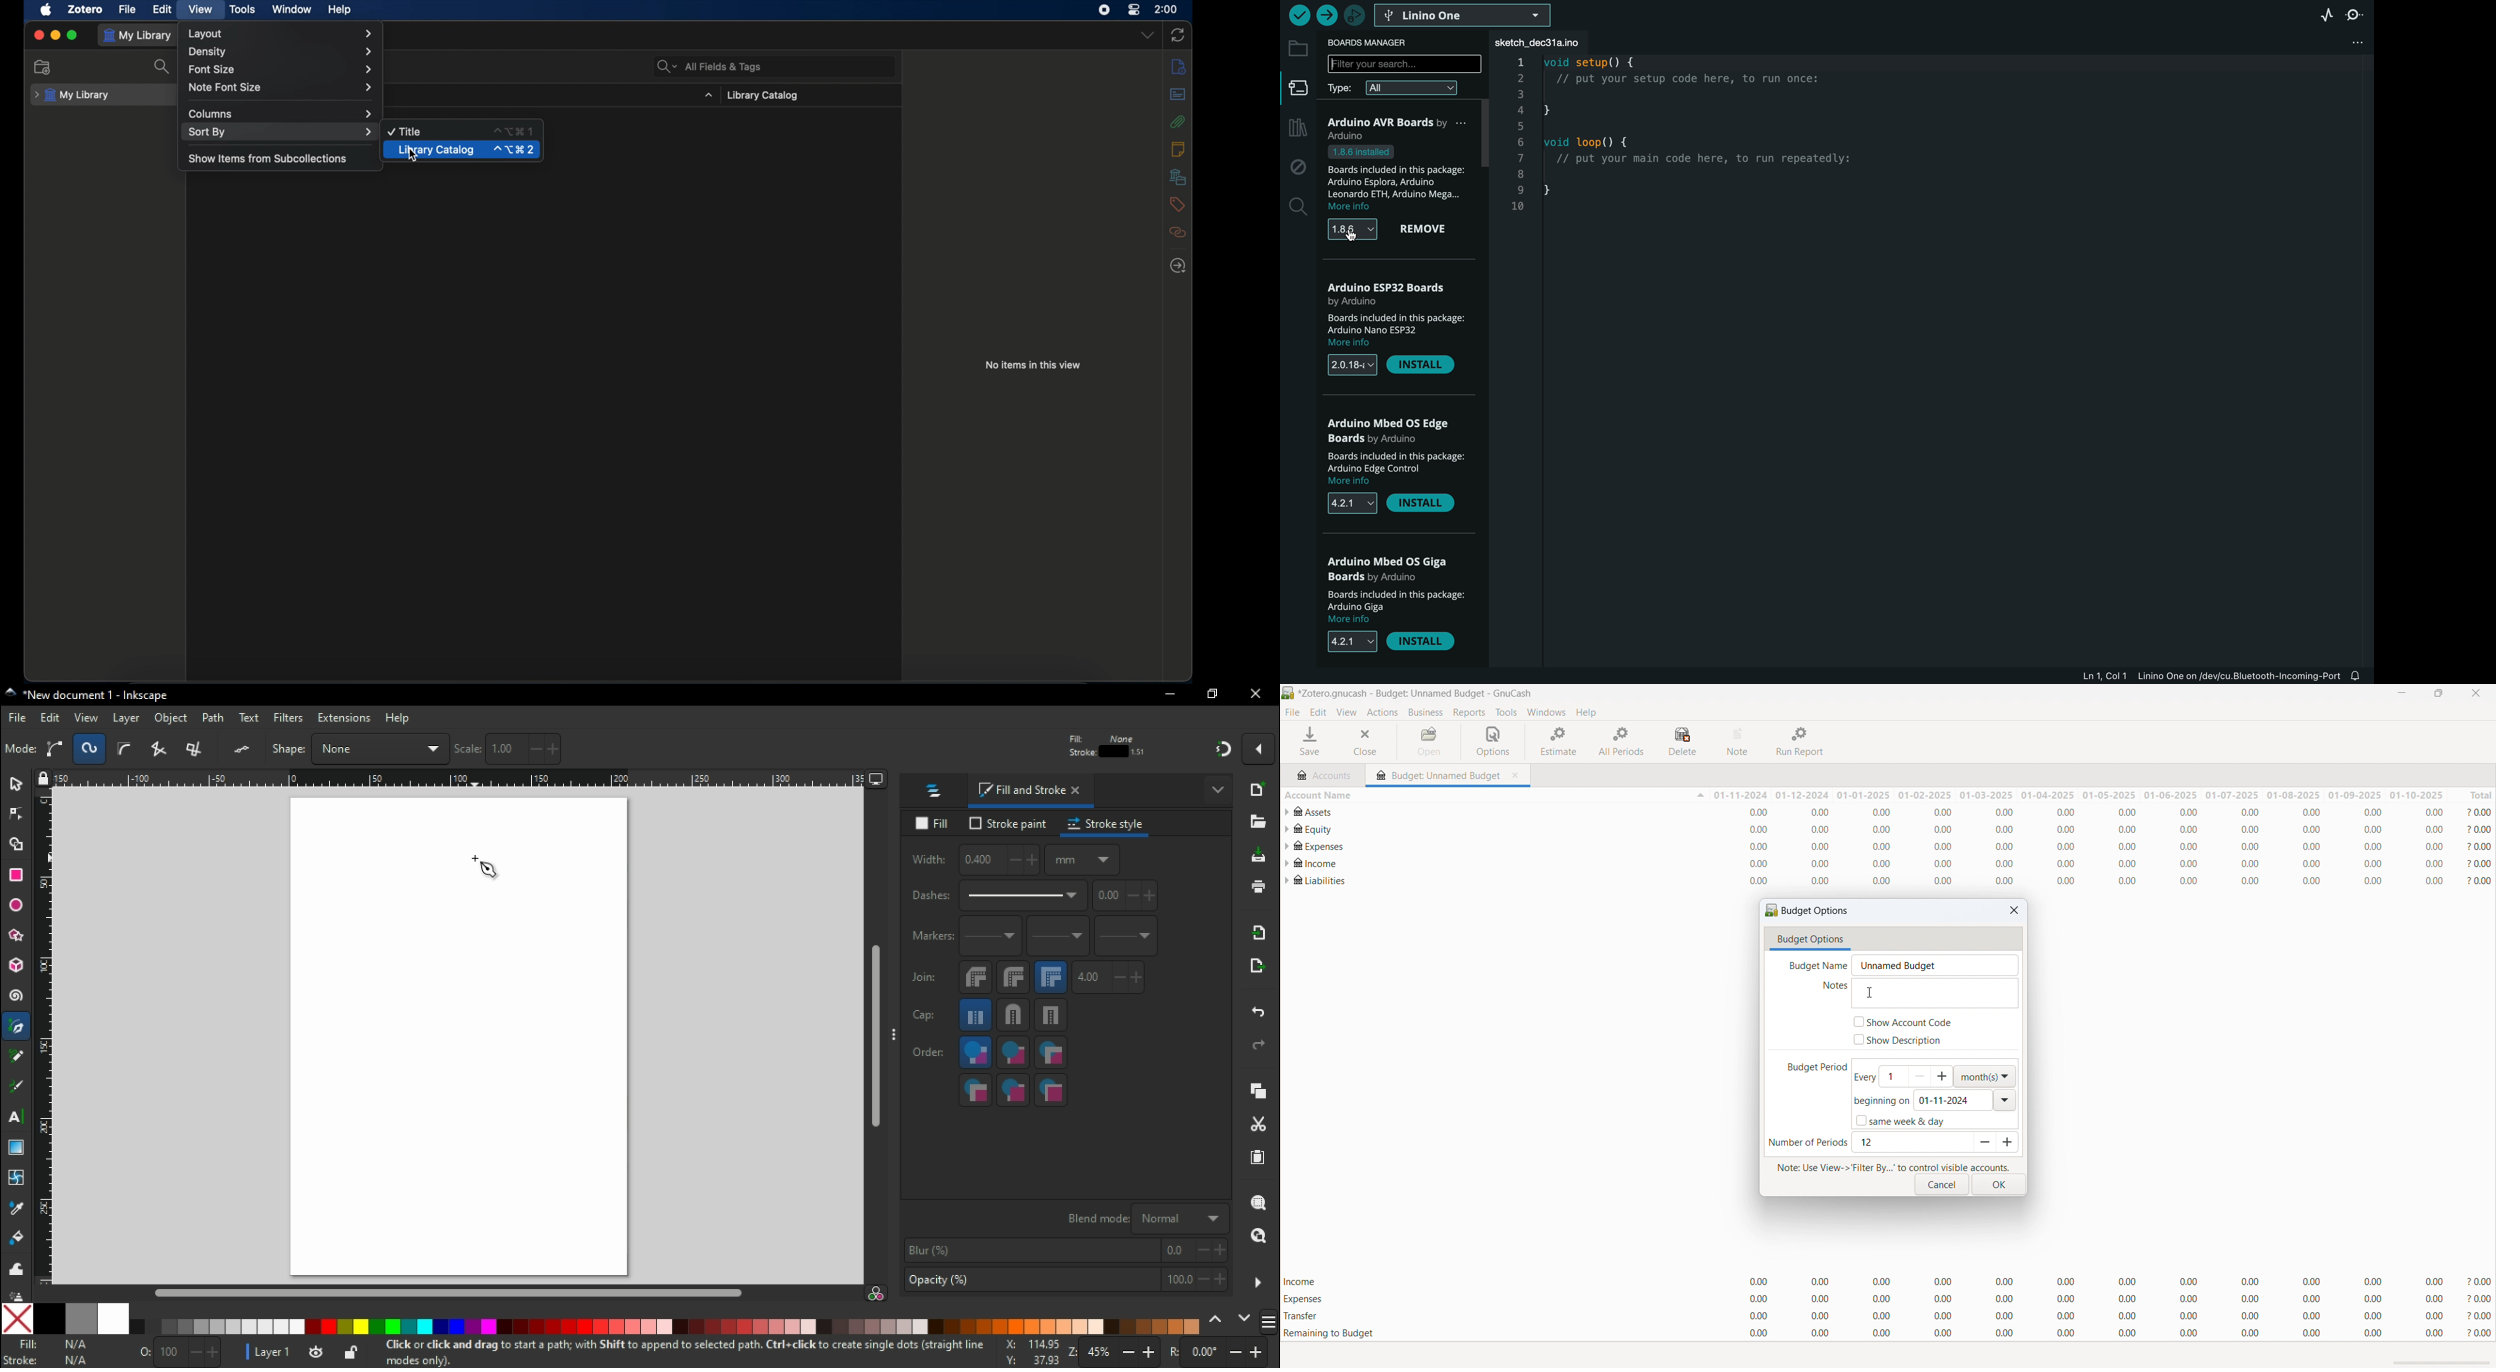  I want to click on notes, so click(1179, 149).